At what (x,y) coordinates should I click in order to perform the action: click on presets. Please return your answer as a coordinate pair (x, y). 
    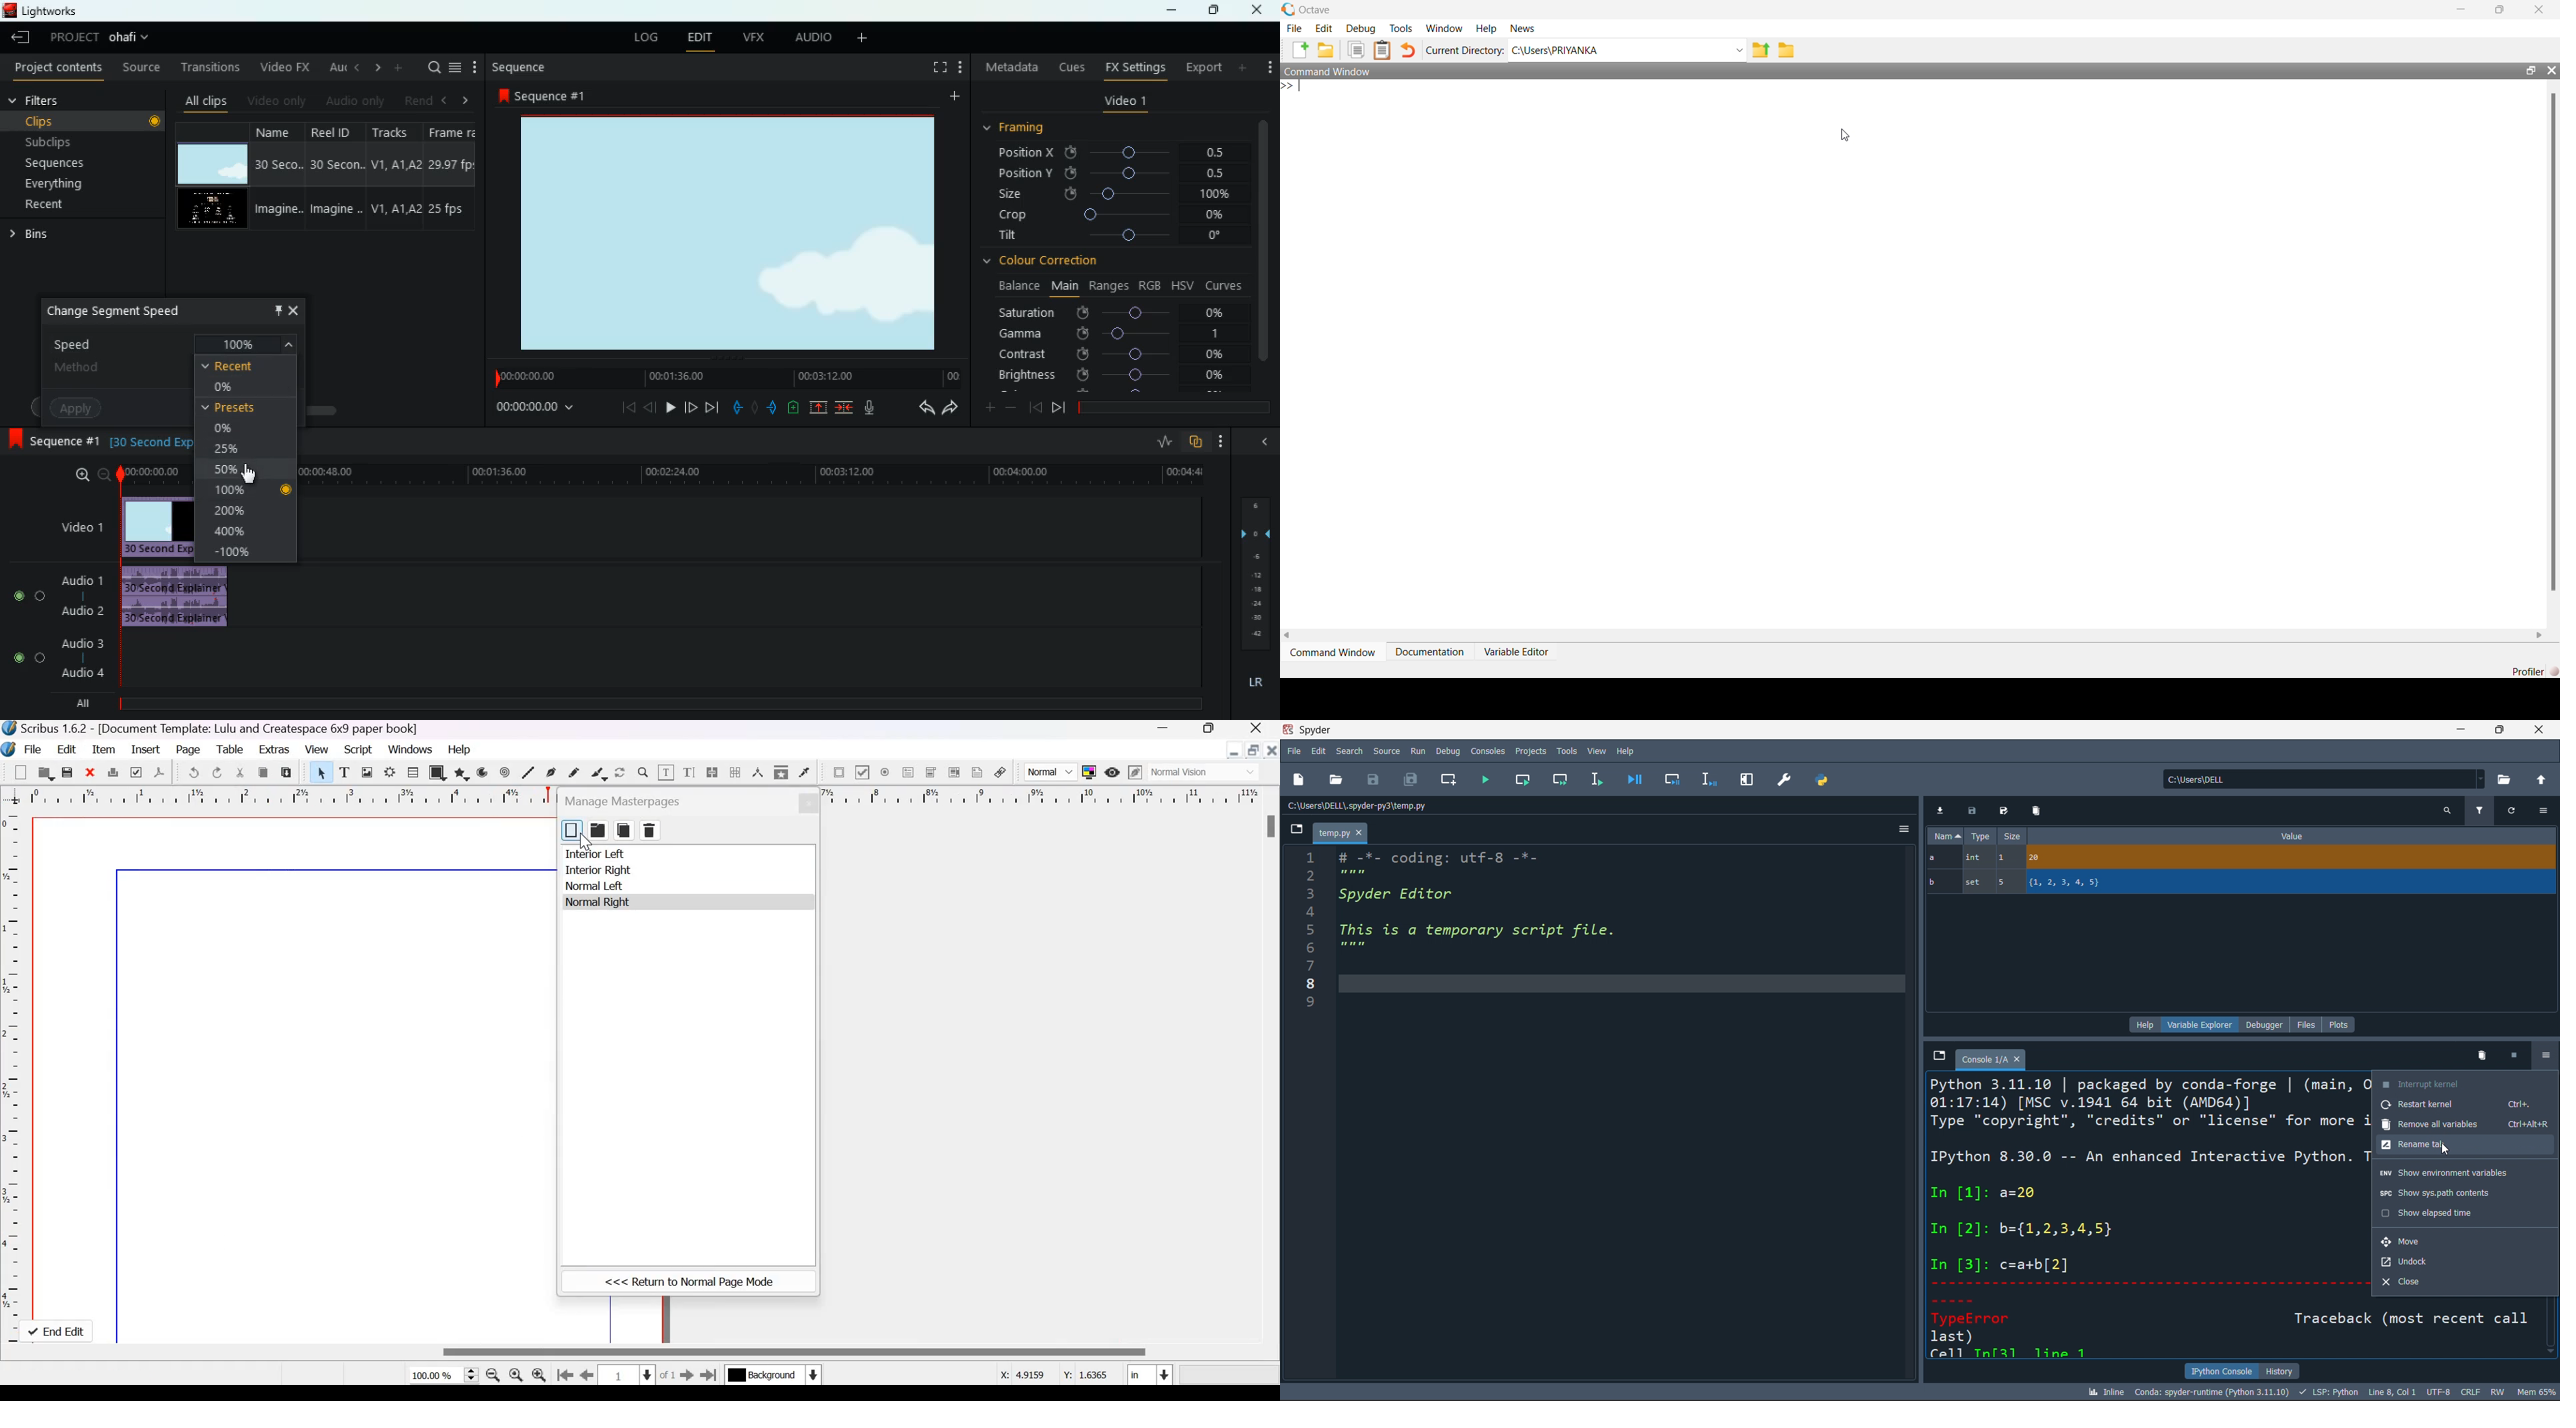
    Looking at the image, I should click on (232, 407).